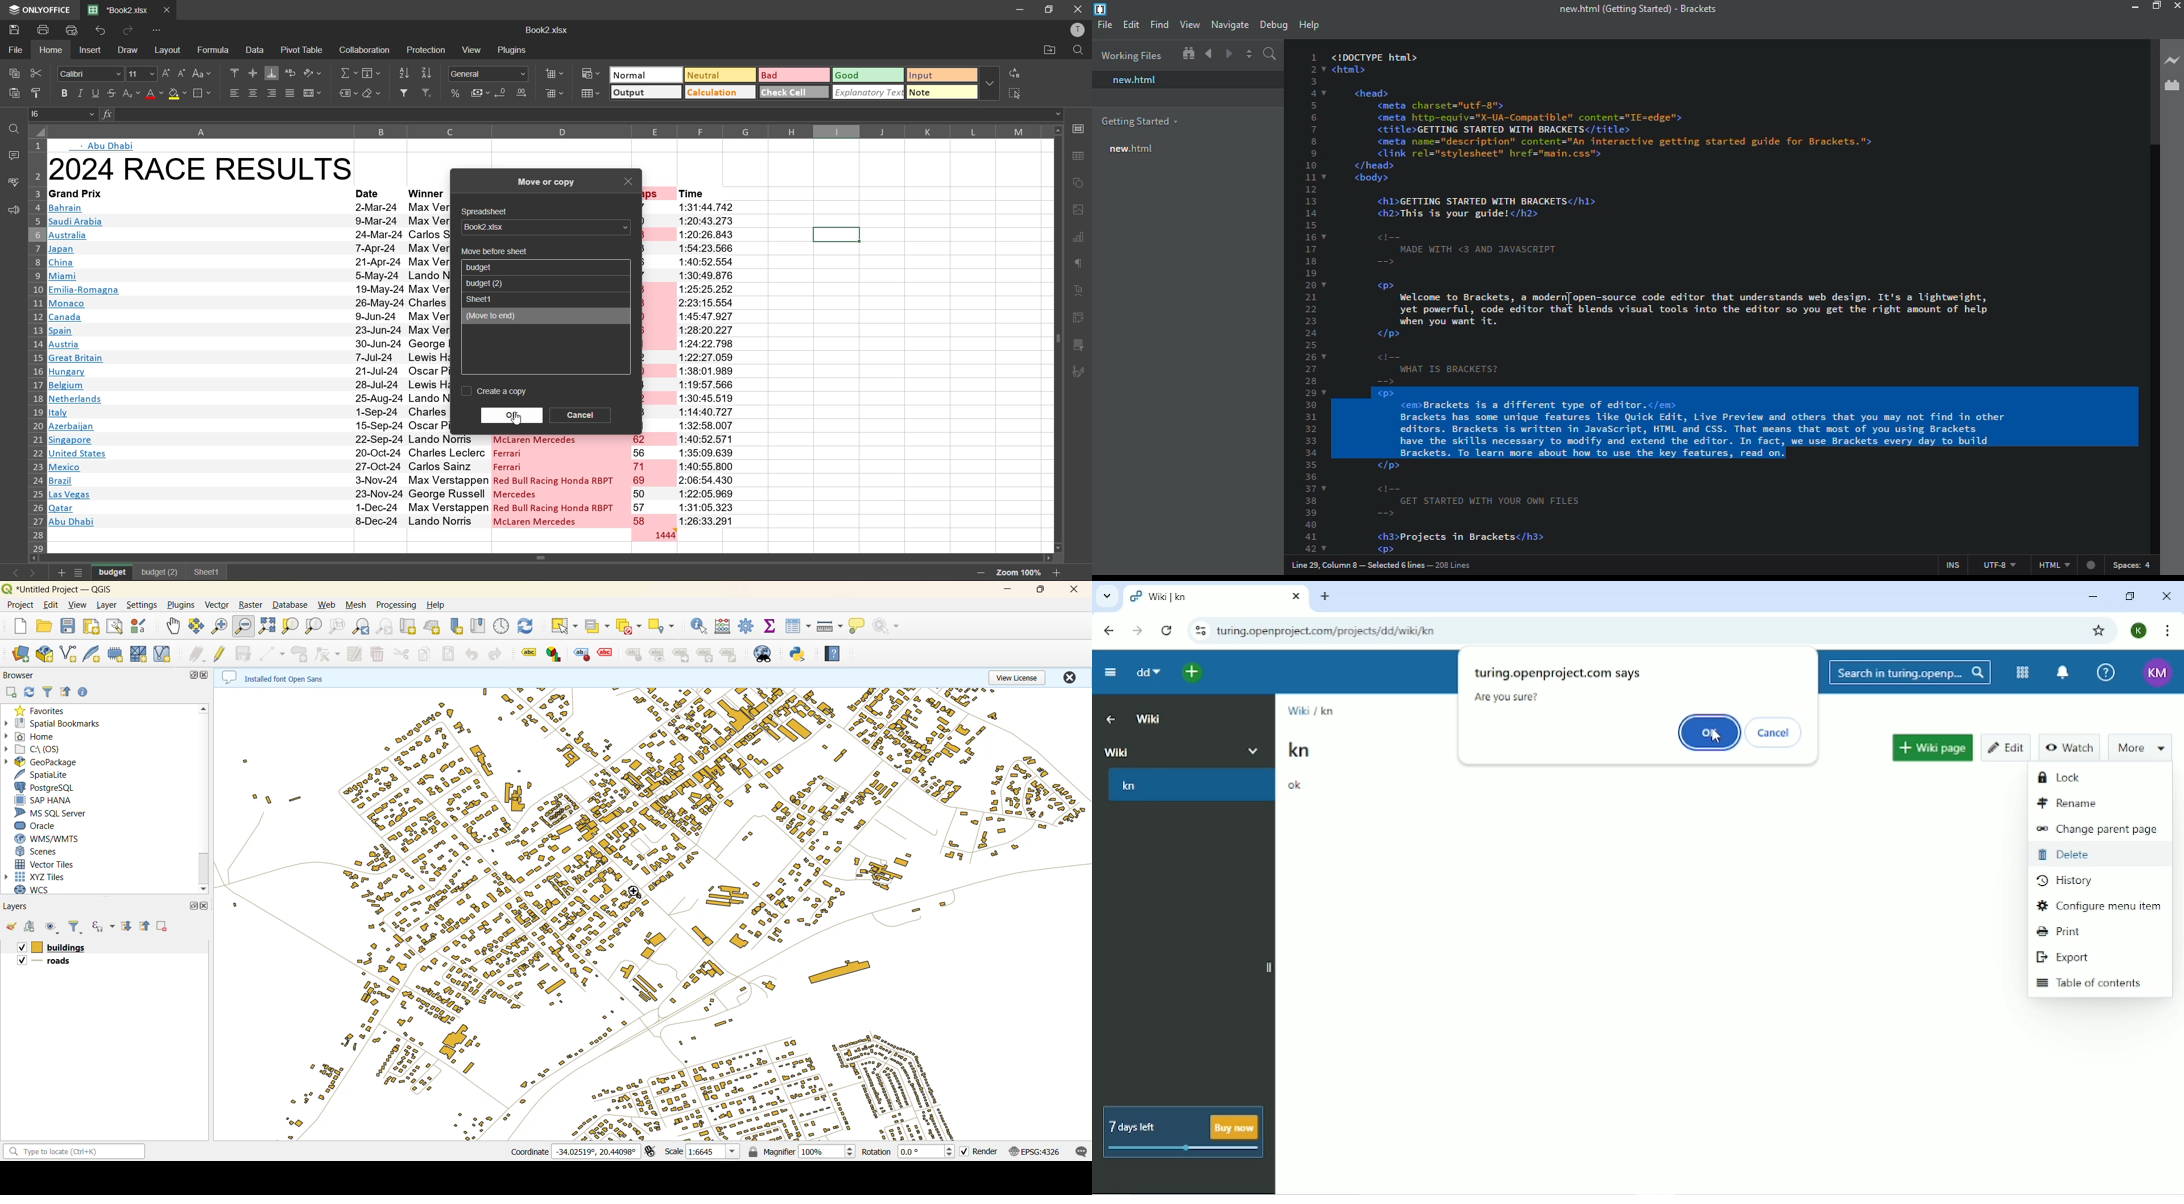 Image resolution: width=2184 pixels, height=1204 pixels. Describe the element at coordinates (204, 73) in the screenshot. I see `change case` at that location.